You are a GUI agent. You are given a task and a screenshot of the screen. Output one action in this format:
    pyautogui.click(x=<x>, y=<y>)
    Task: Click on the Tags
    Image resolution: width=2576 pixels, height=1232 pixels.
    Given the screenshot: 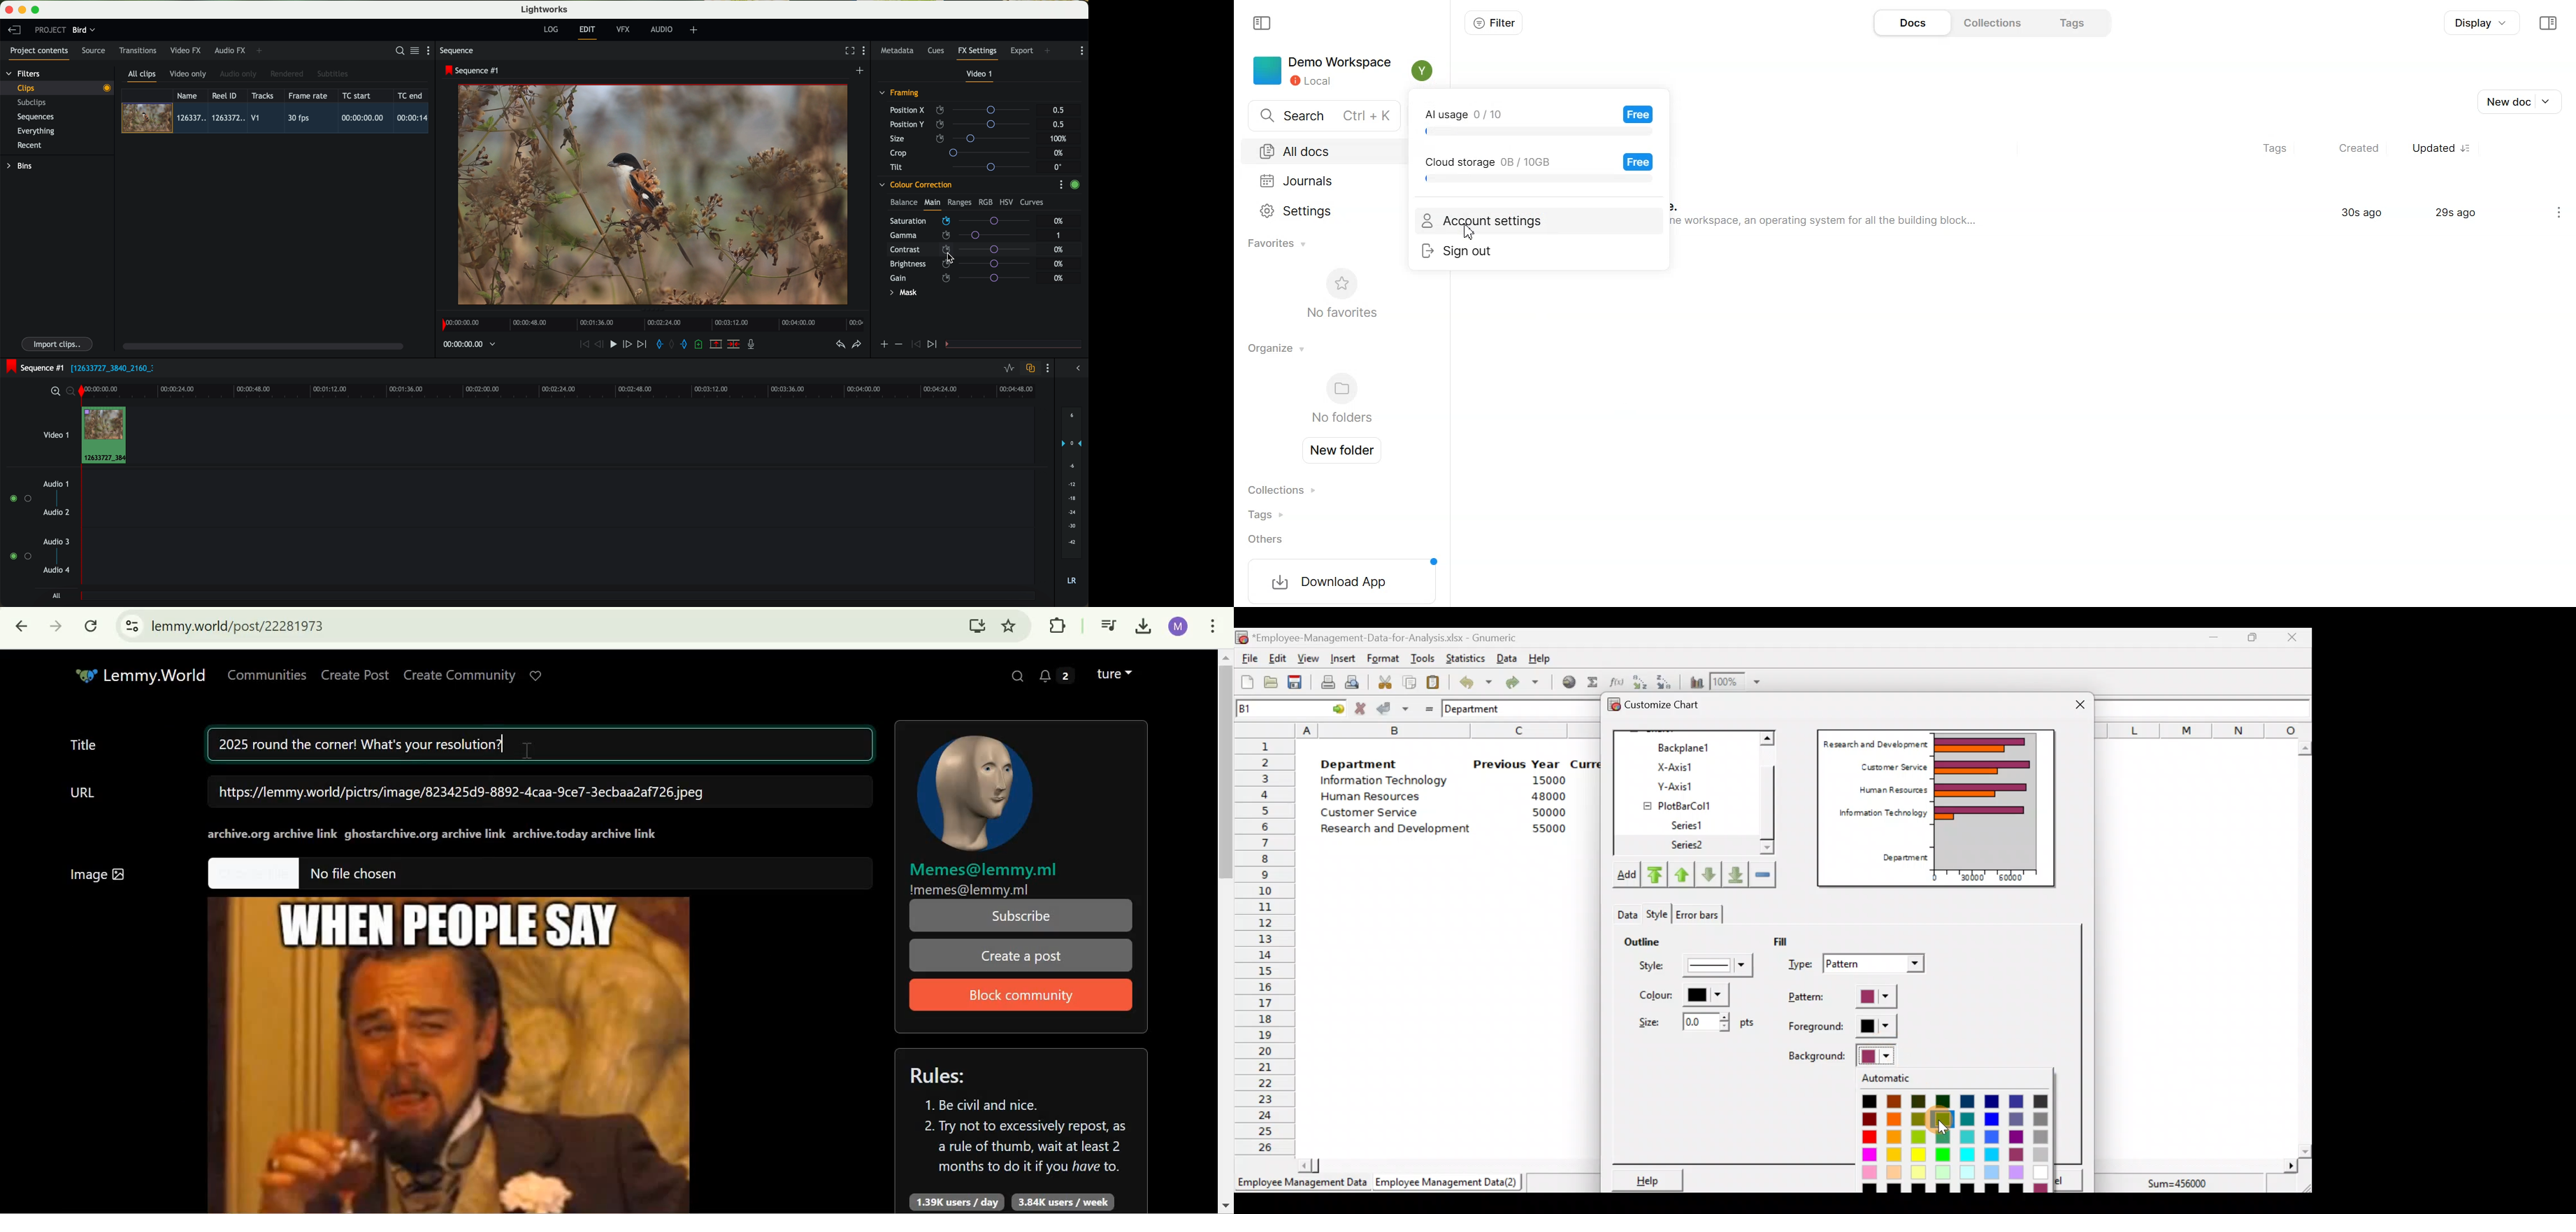 What is the action you would take?
    pyautogui.click(x=1288, y=515)
    